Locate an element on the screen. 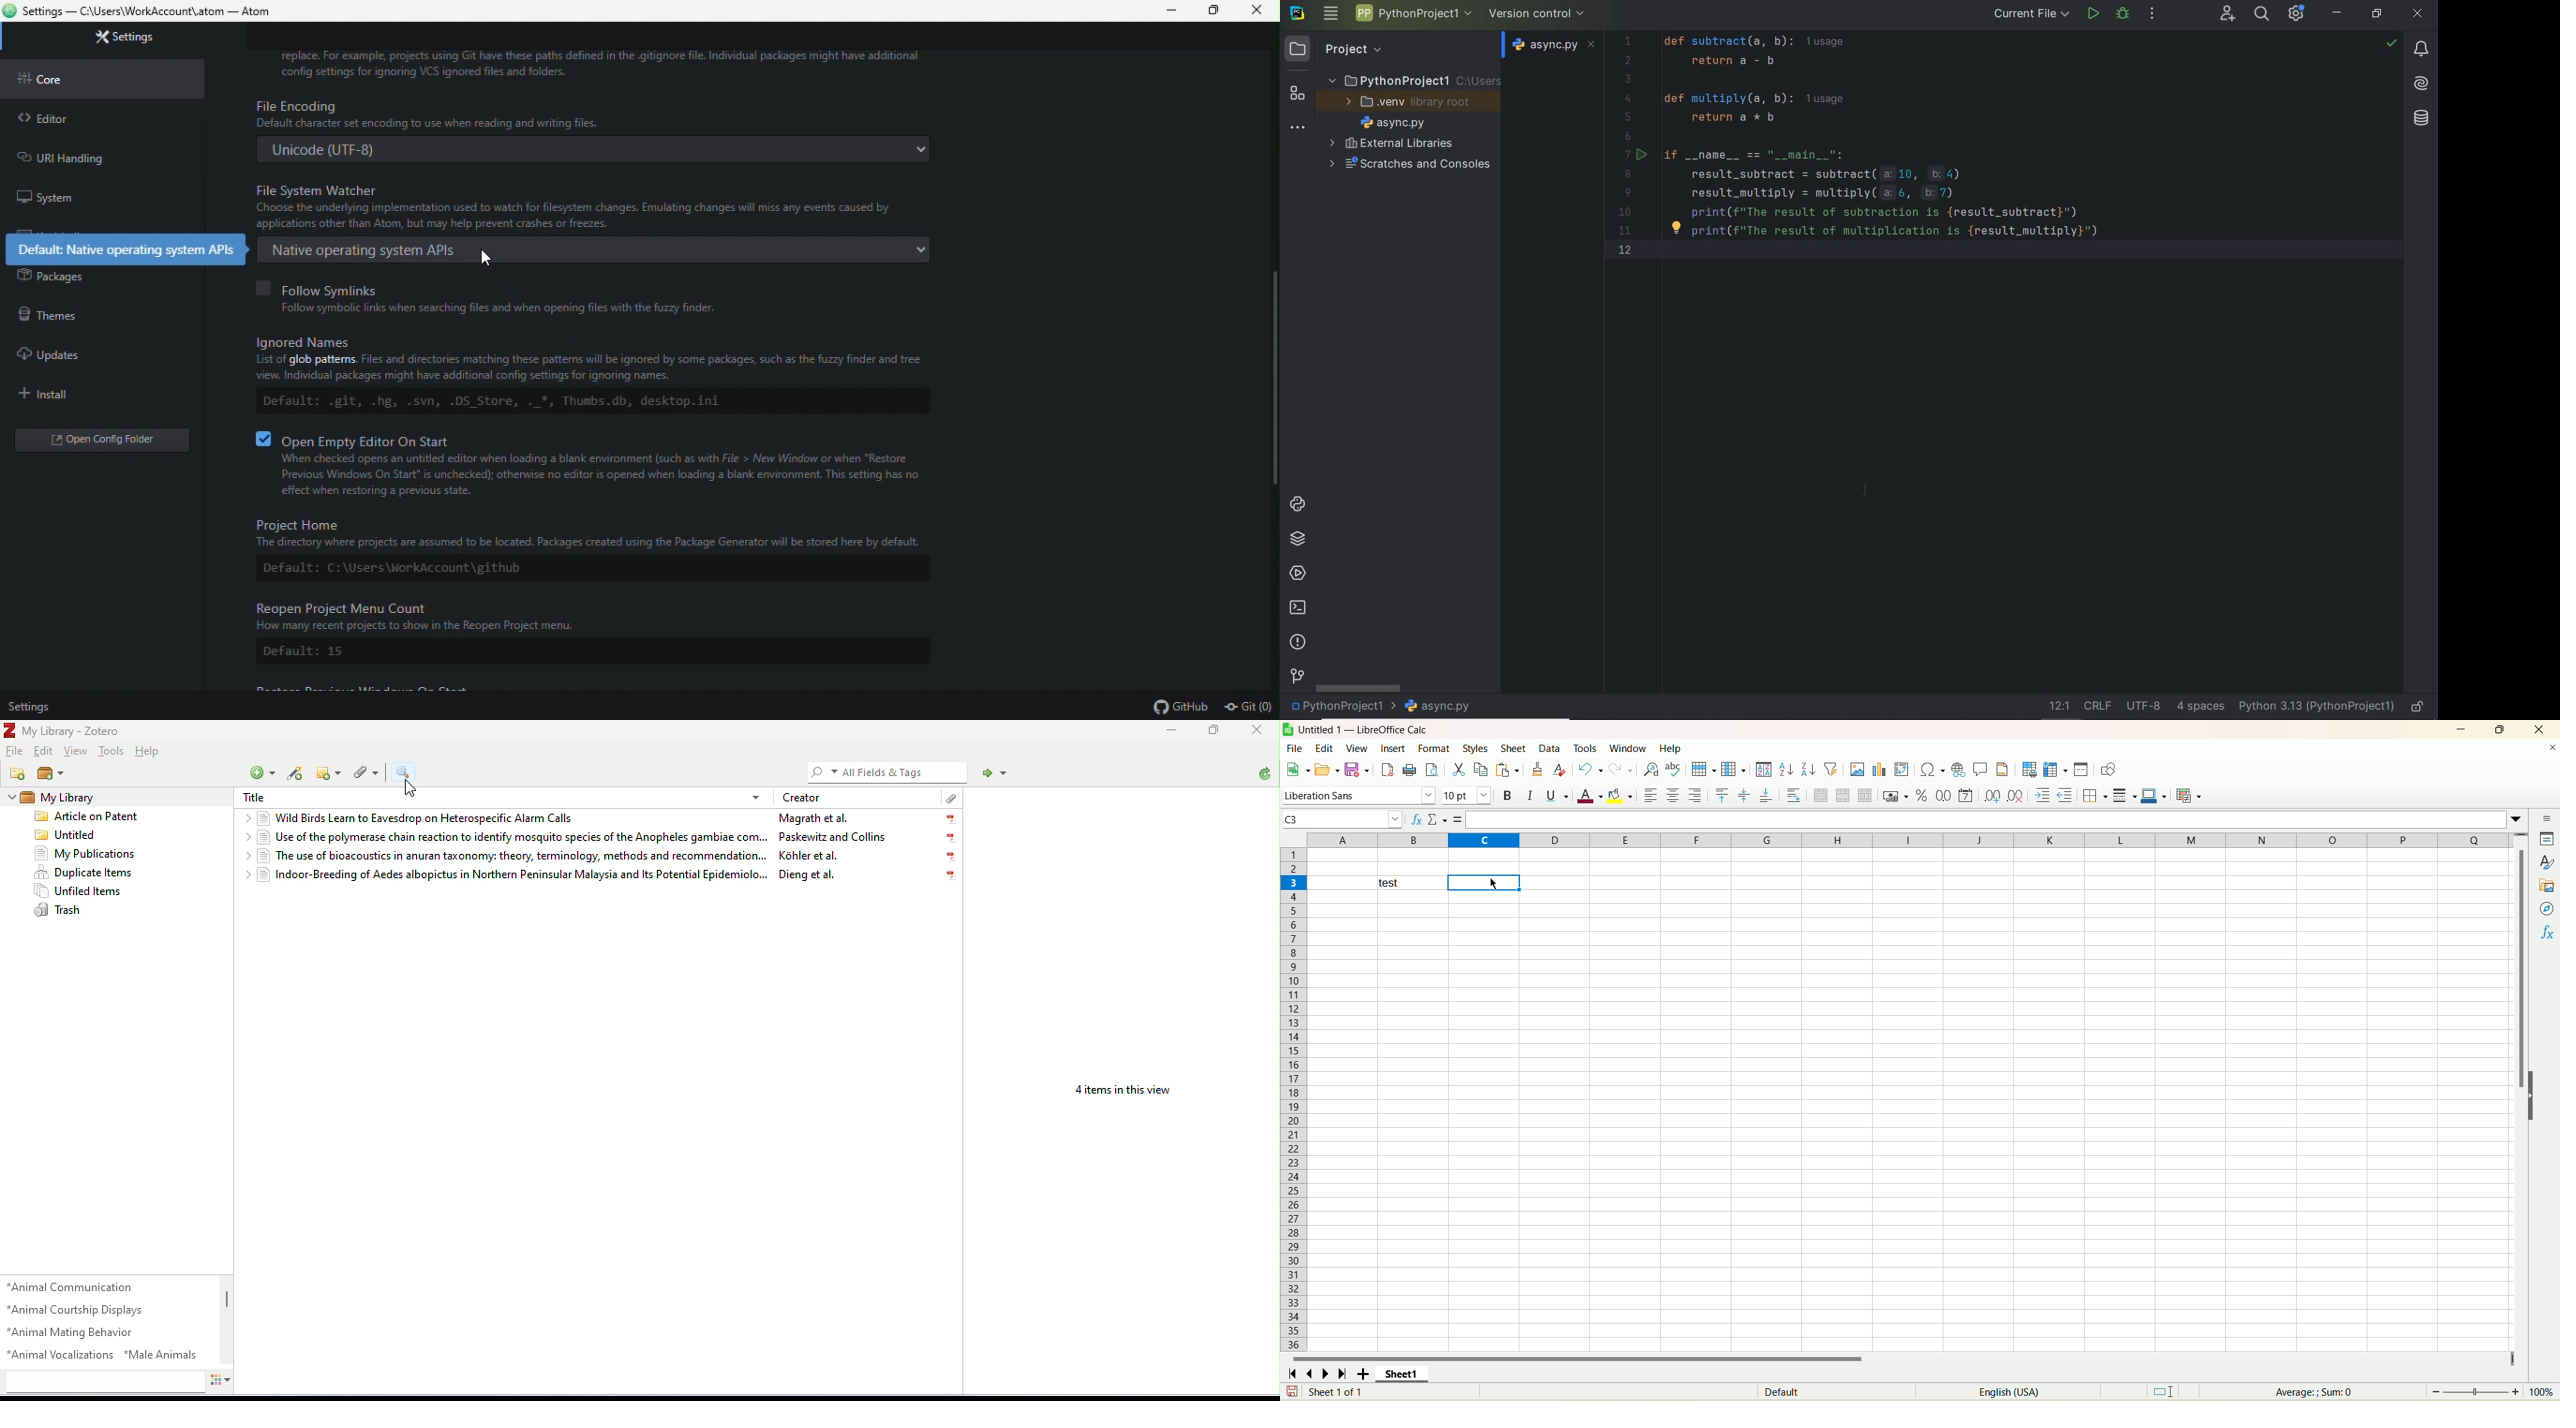 Image resolution: width=2576 pixels, height=1428 pixels. git is located at coordinates (1252, 707).